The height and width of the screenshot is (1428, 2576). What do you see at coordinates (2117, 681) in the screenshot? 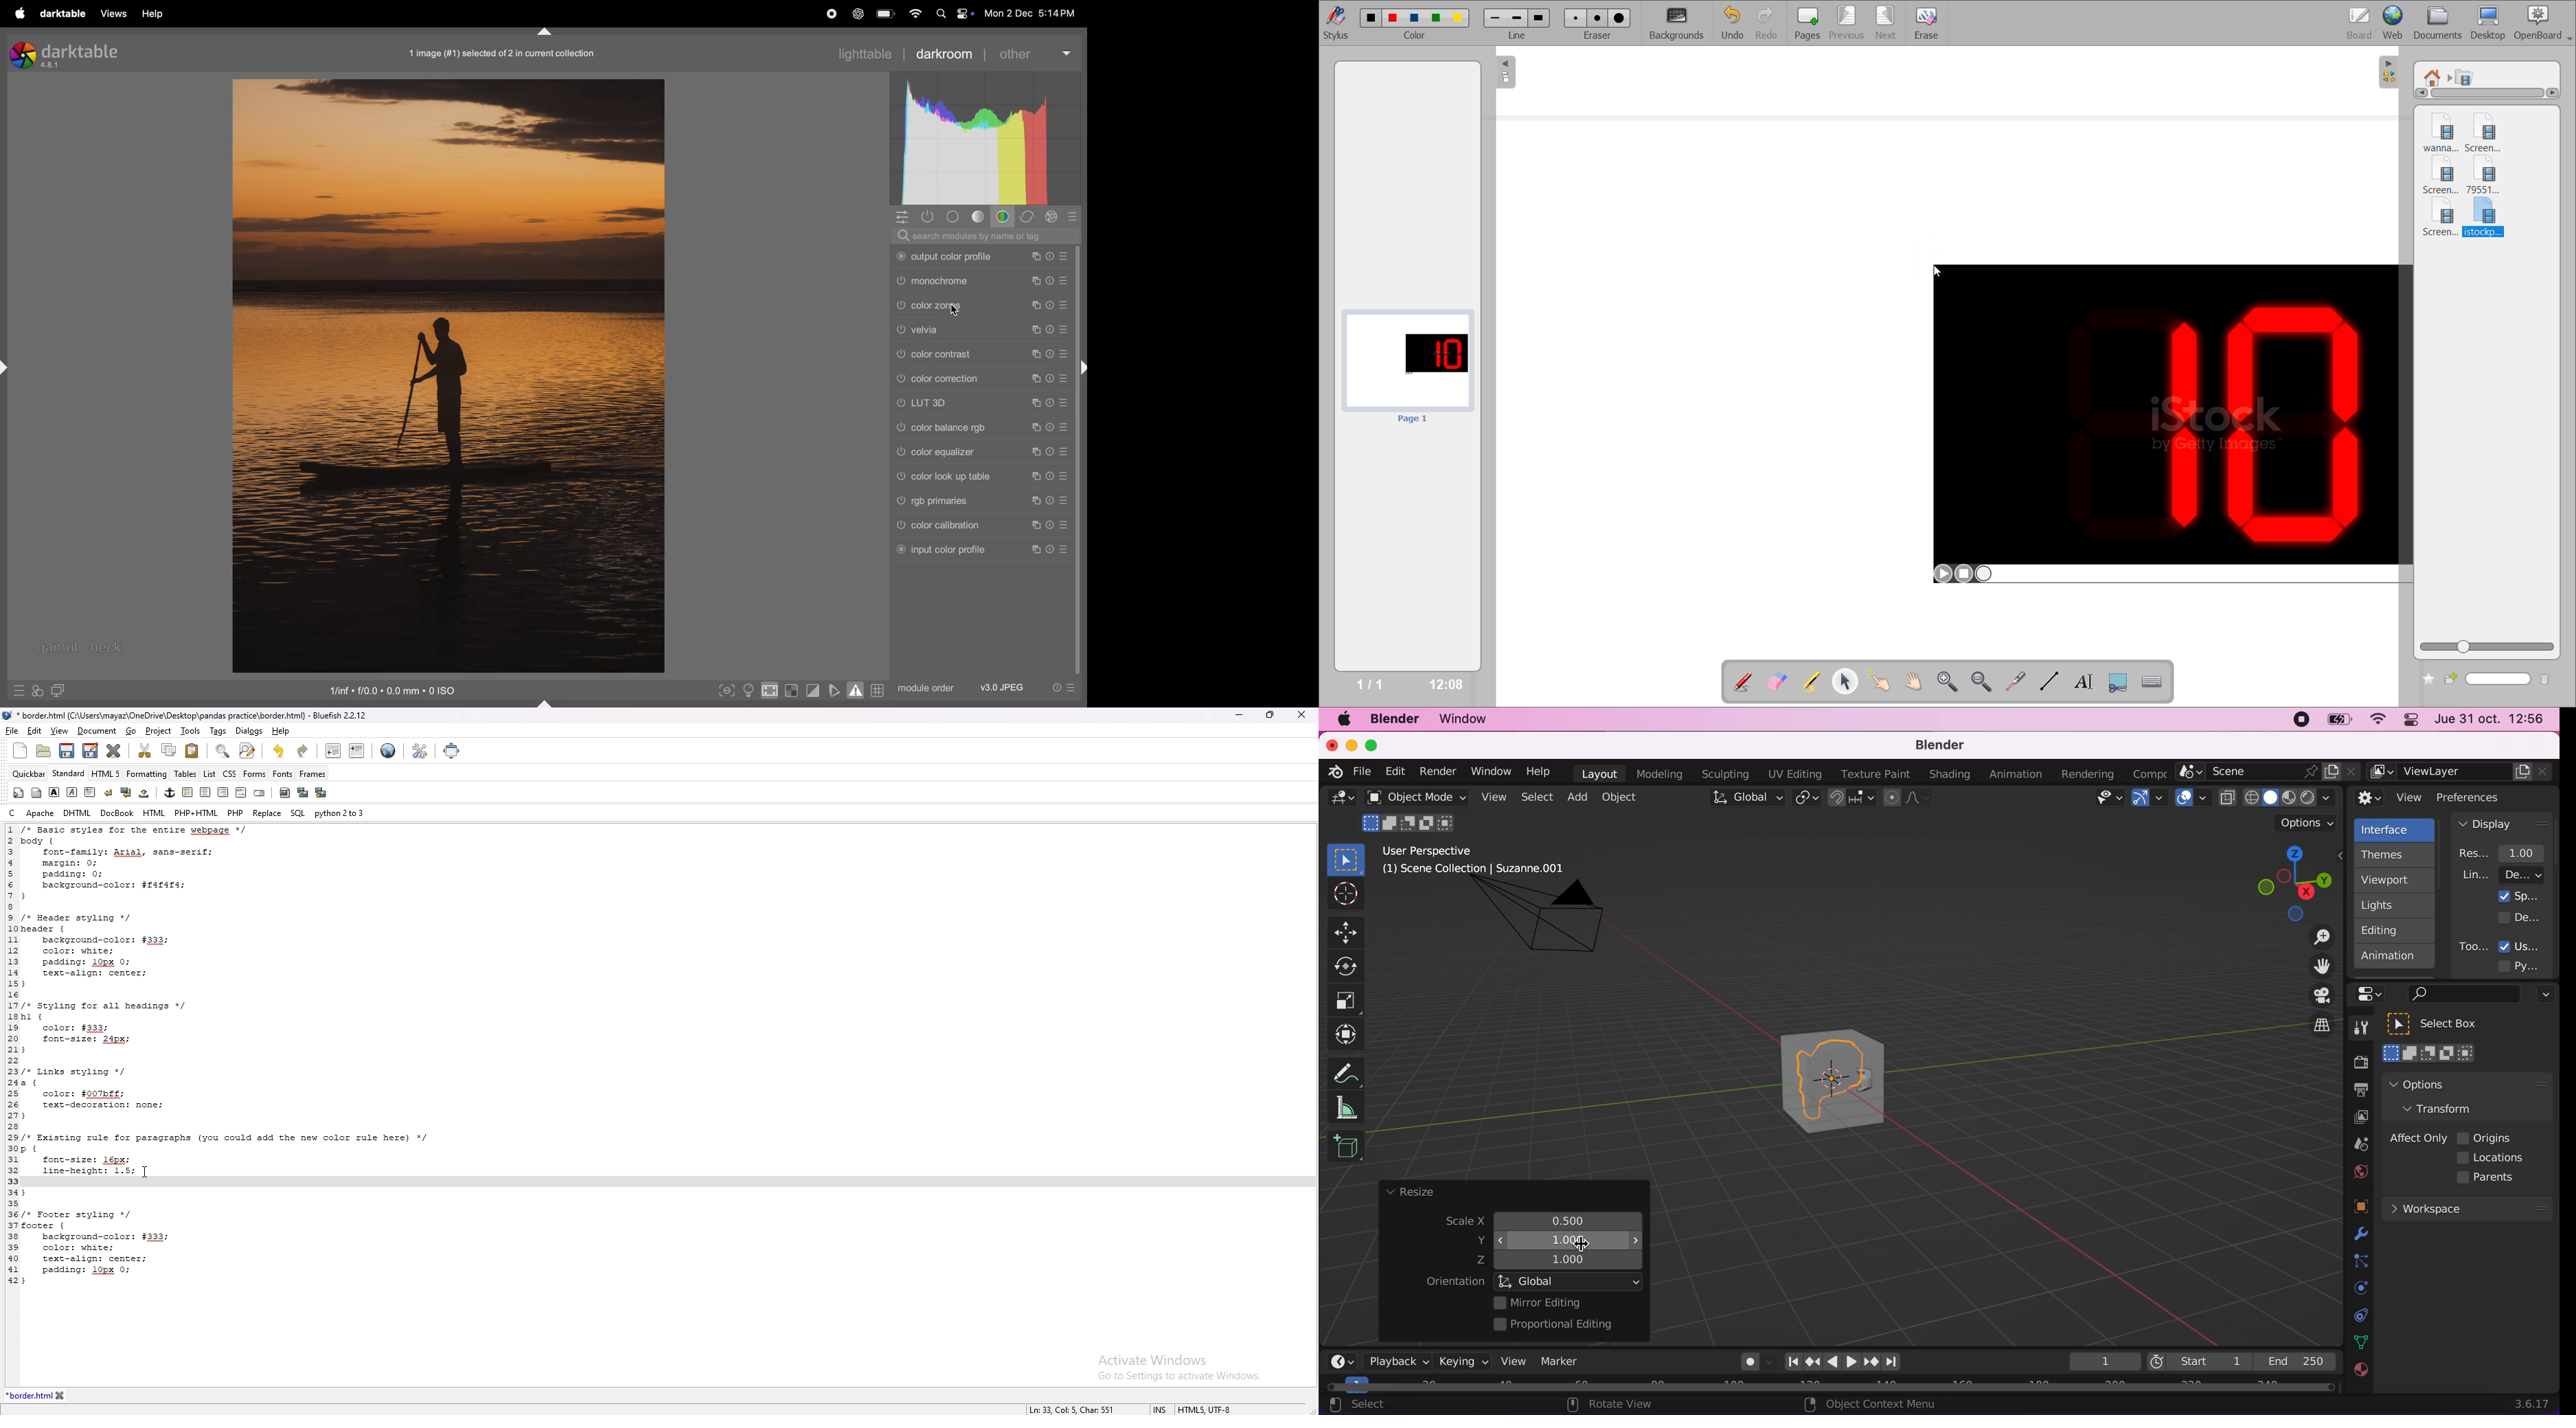
I see `capture part of screen` at bounding box center [2117, 681].